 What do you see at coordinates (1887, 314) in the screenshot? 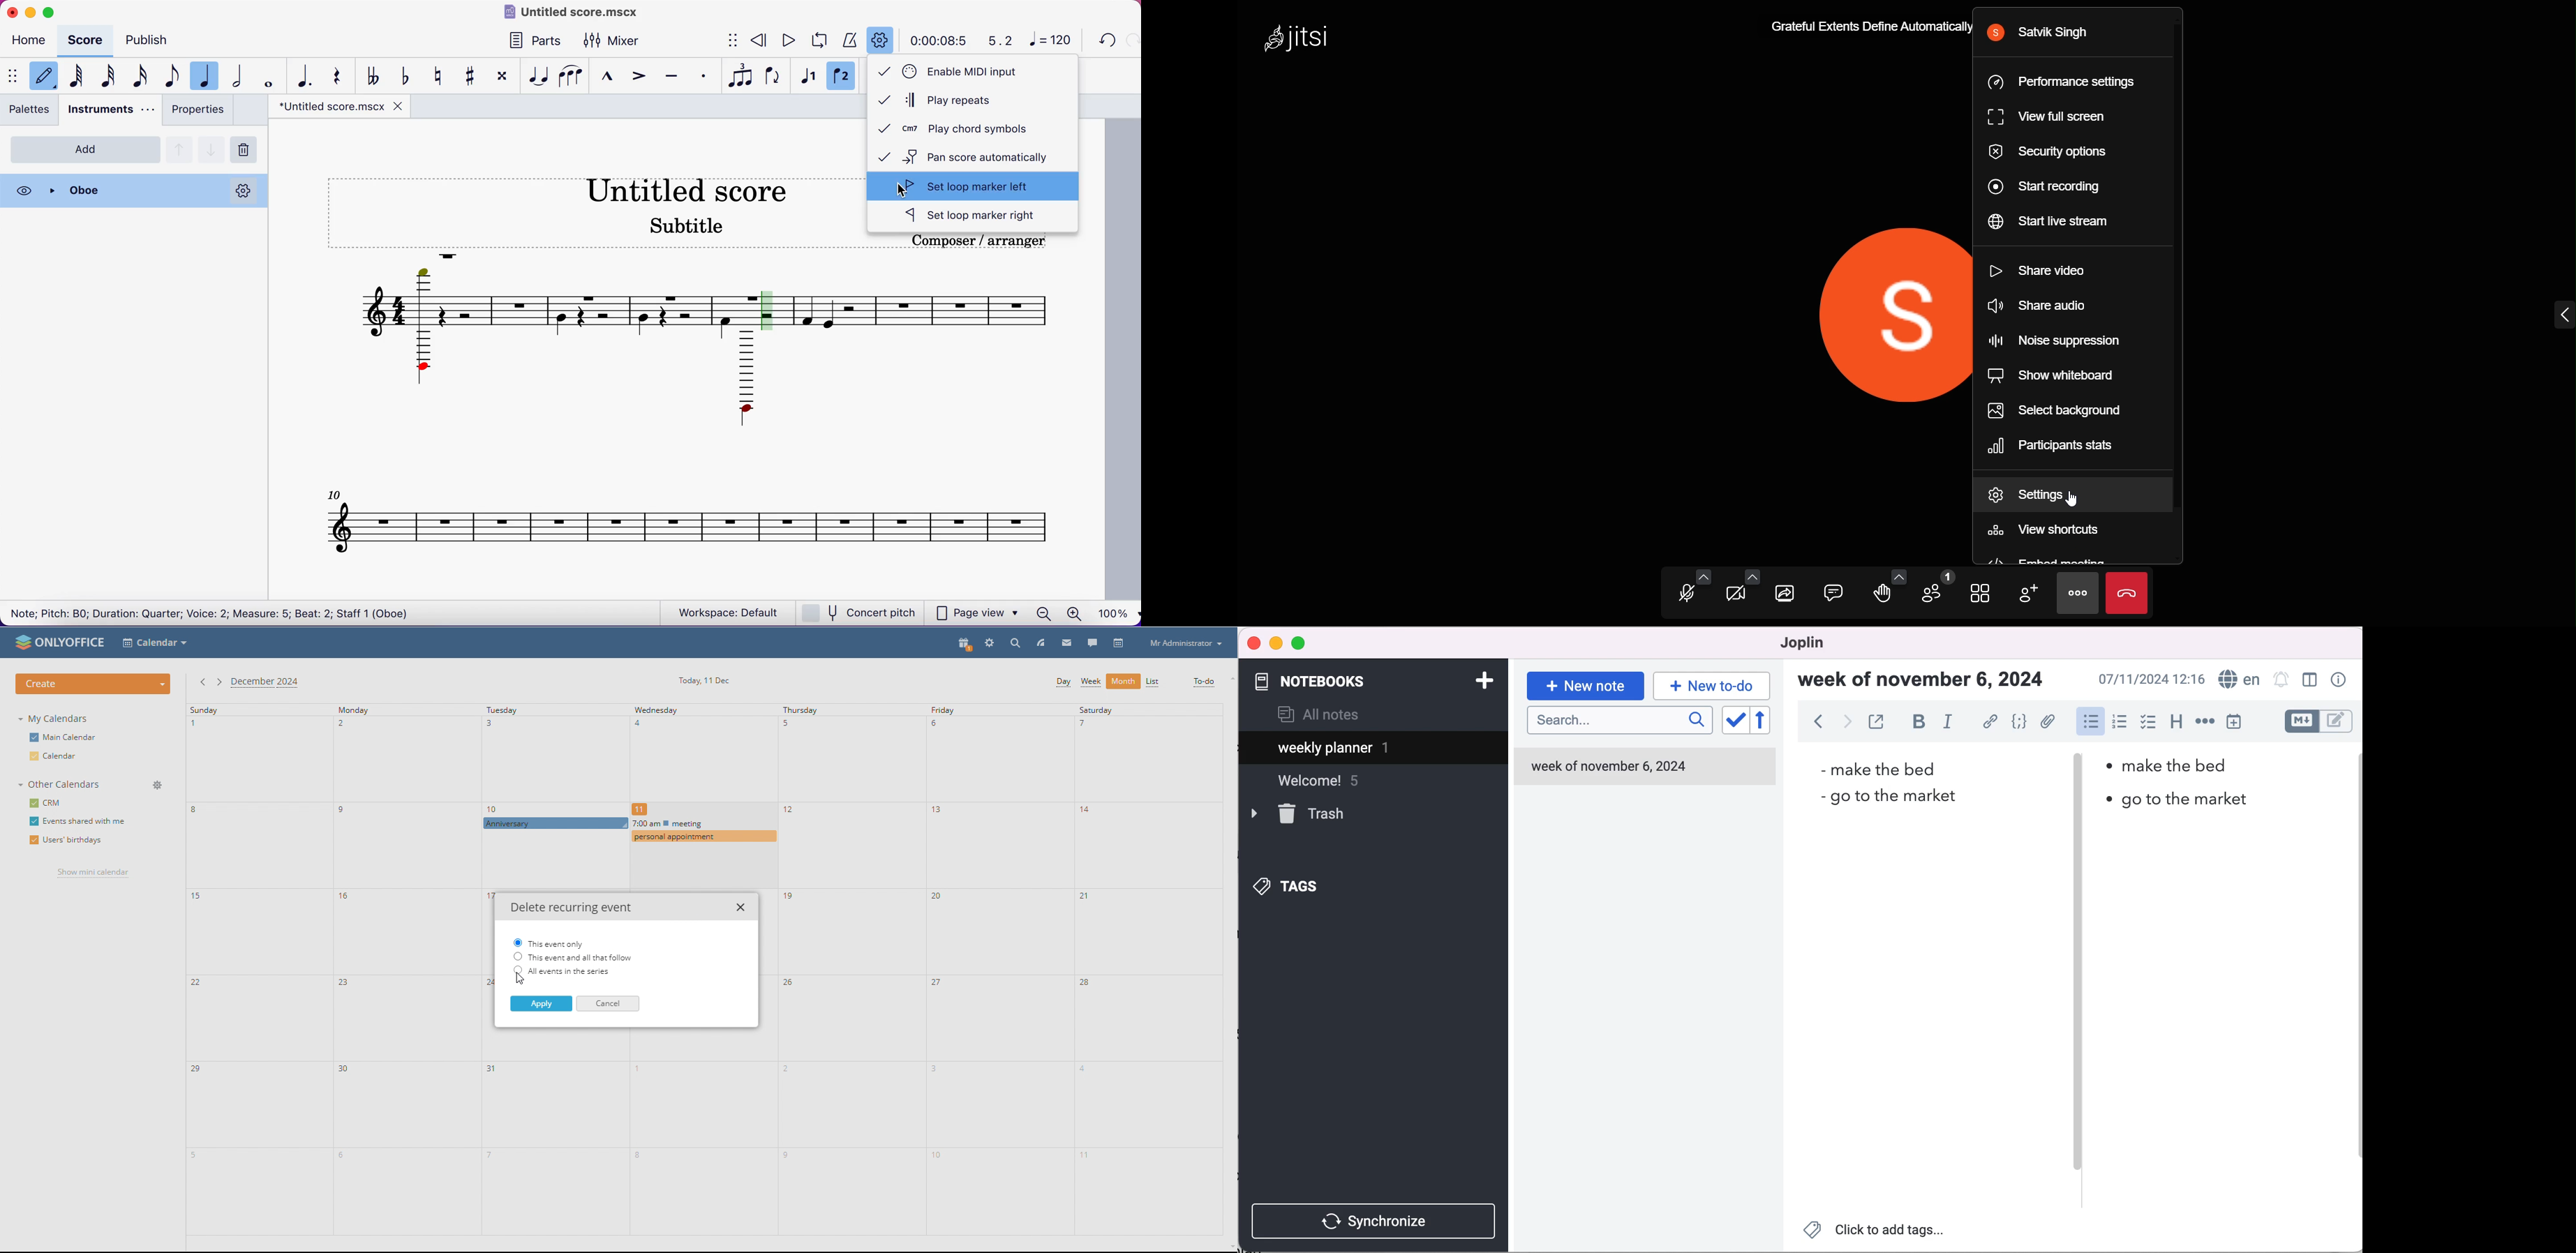
I see `display picture` at bounding box center [1887, 314].